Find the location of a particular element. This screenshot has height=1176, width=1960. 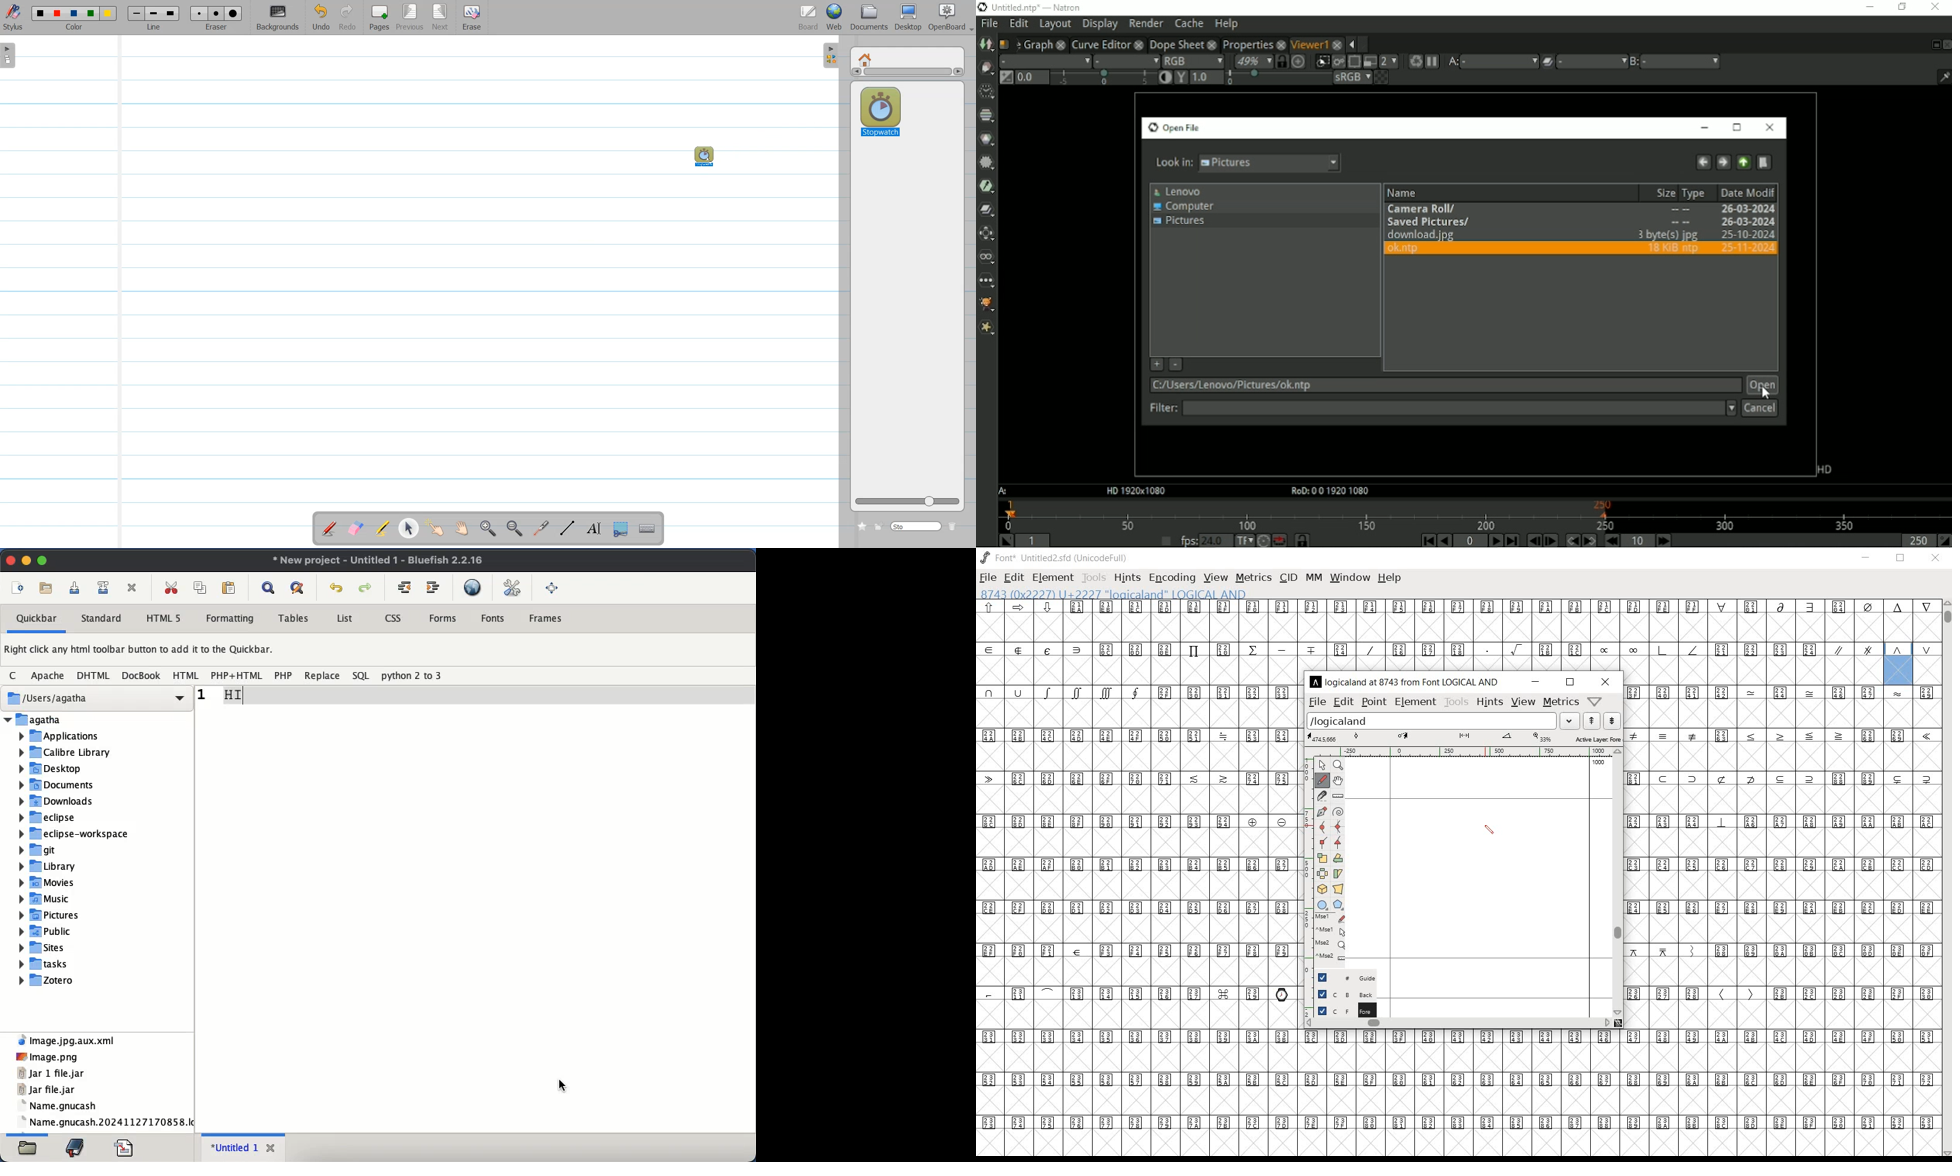

Interact with Item is located at coordinates (437, 529).